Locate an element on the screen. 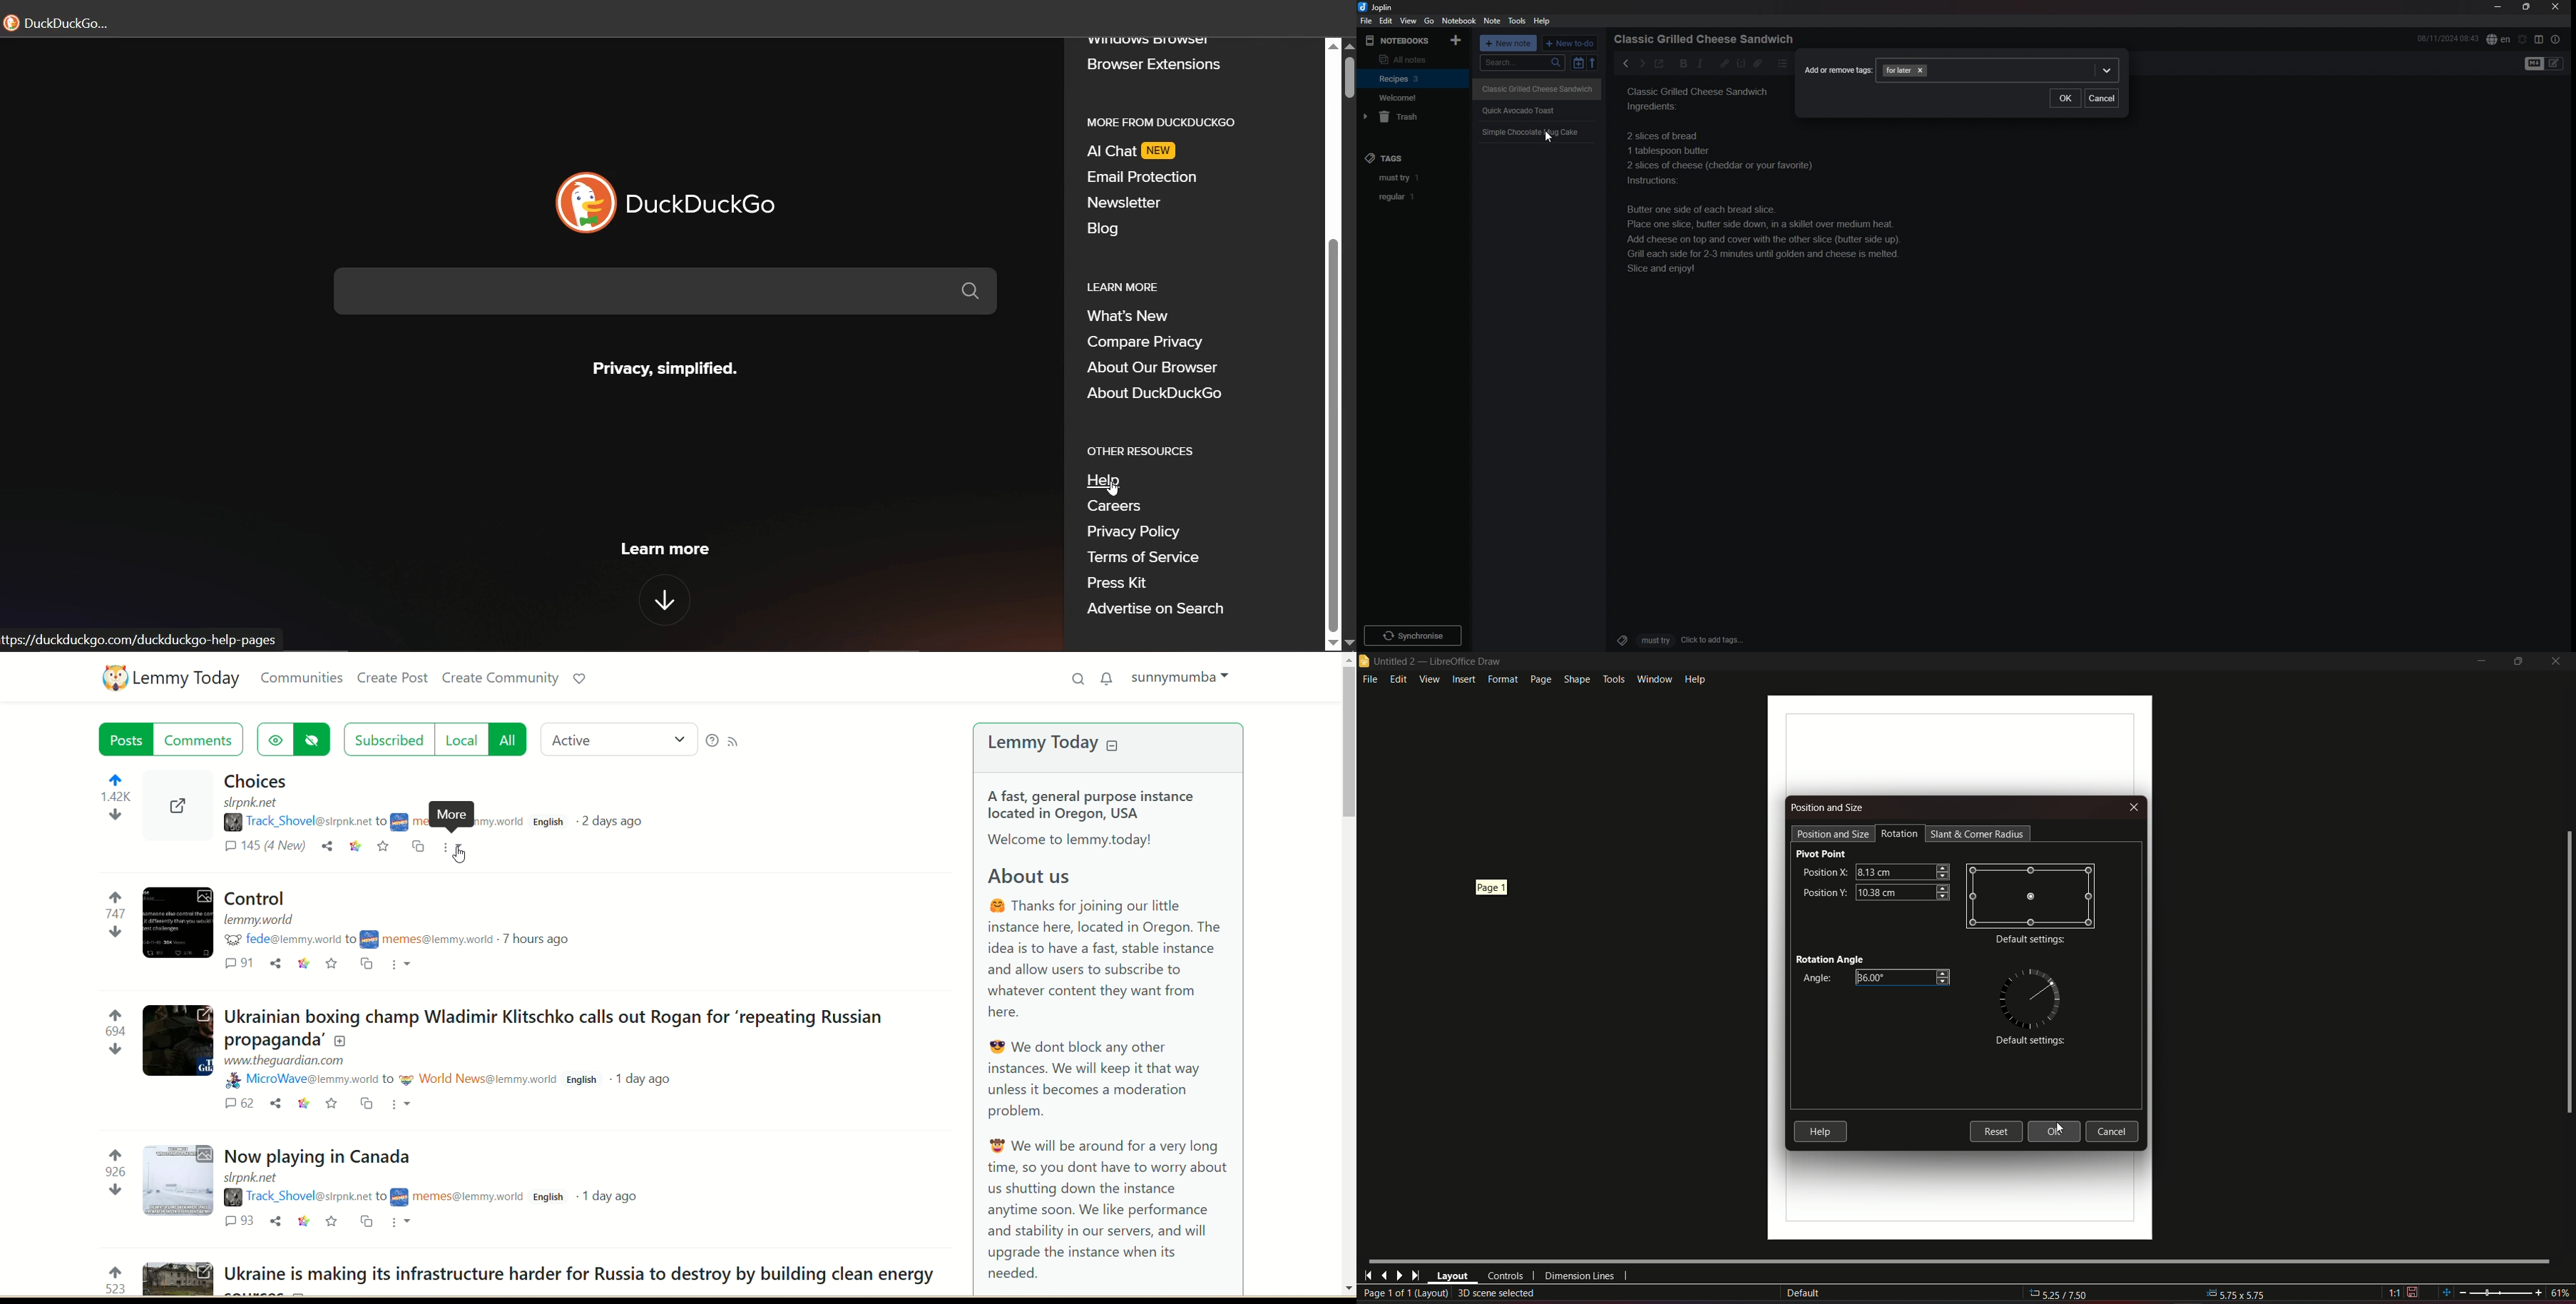 The image size is (2576, 1316). cross post is located at coordinates (367, 964).